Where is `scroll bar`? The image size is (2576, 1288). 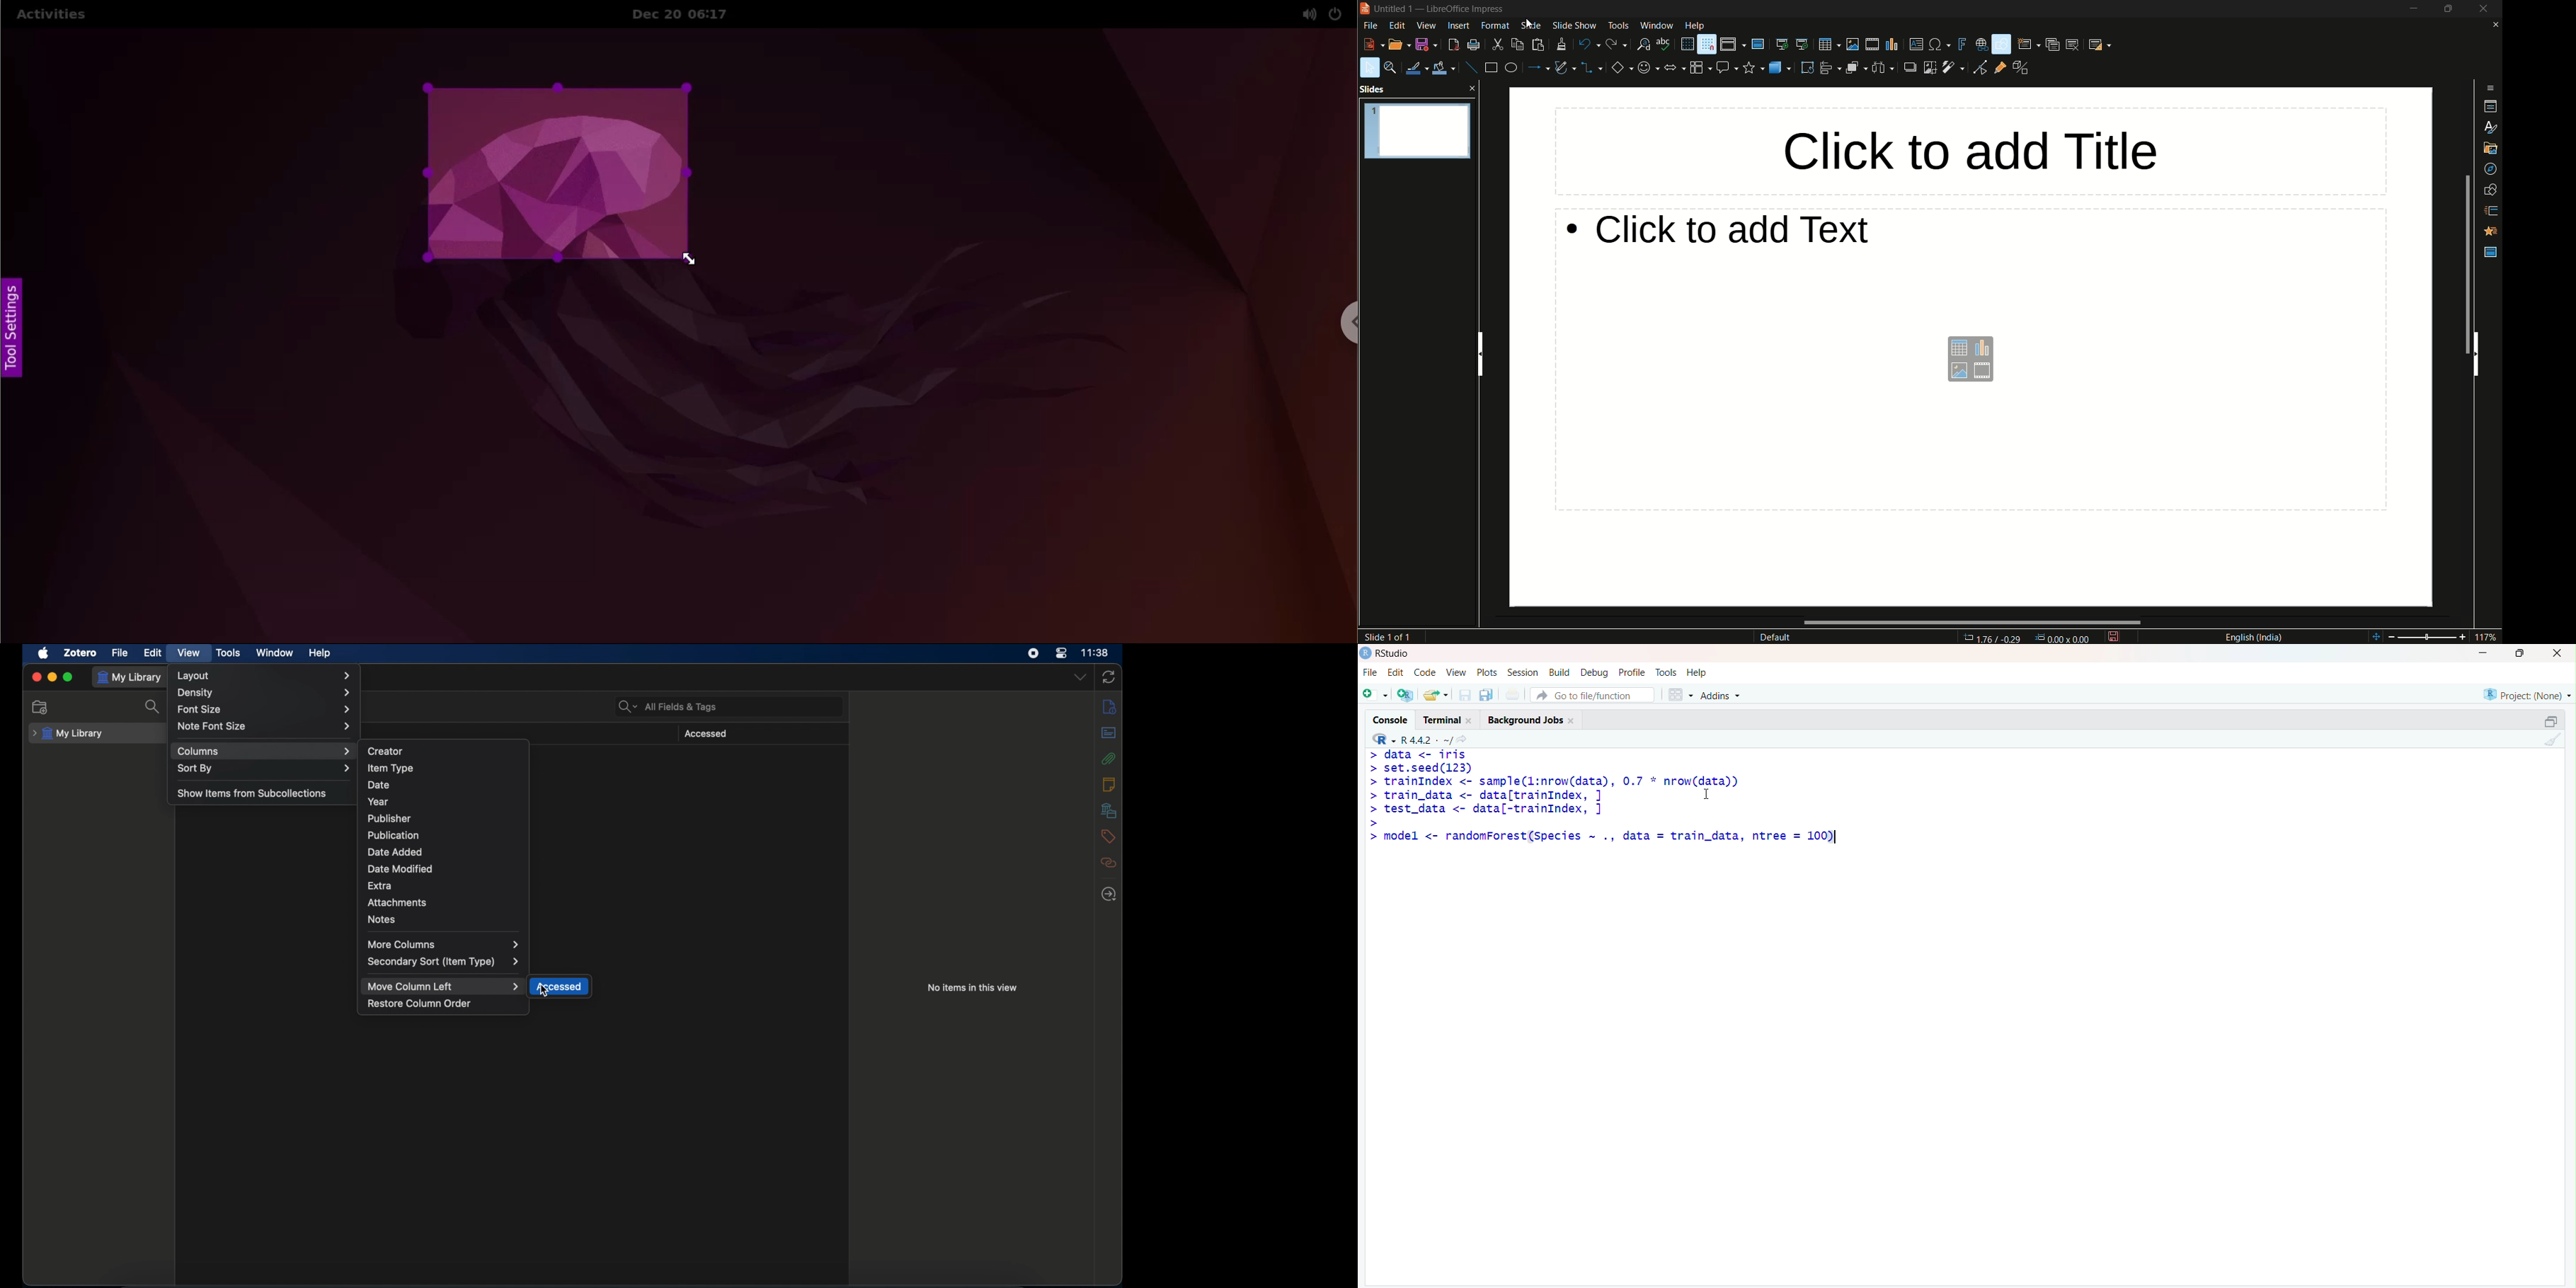
scroll bar is located at coordinates (2468, 265).